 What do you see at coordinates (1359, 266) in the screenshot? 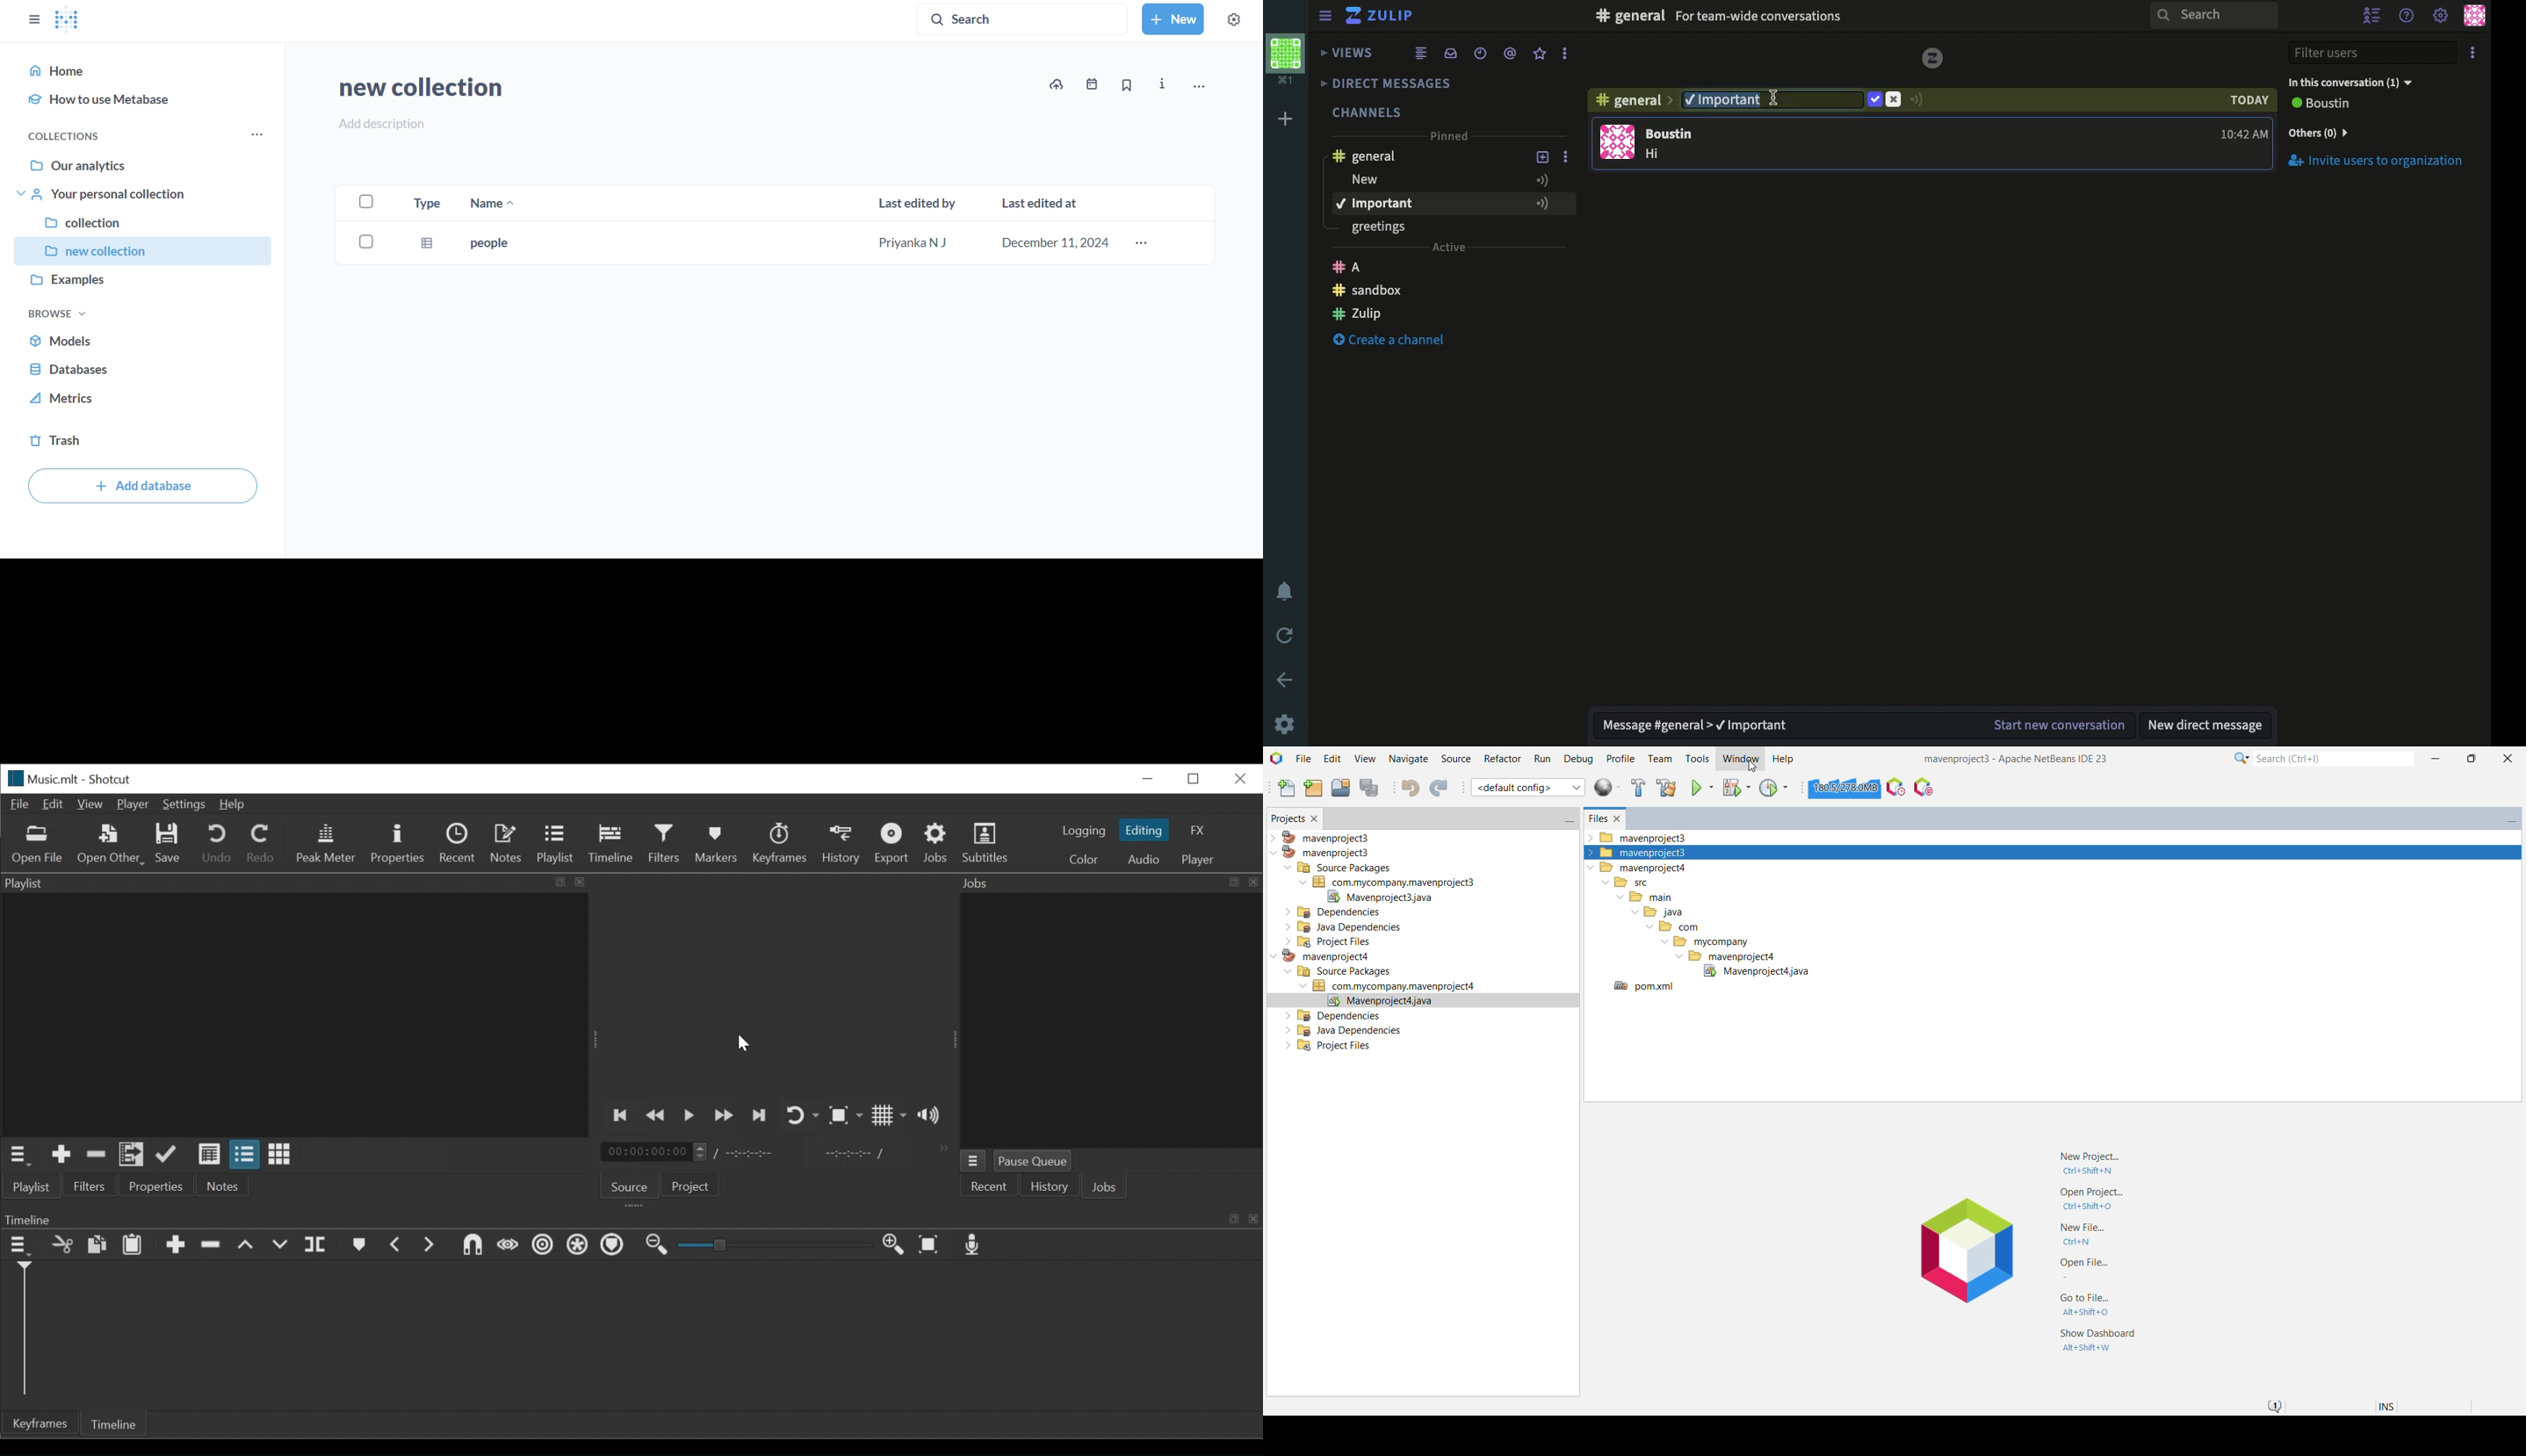
I see `Zulip` at bounding box center [1359, 266].